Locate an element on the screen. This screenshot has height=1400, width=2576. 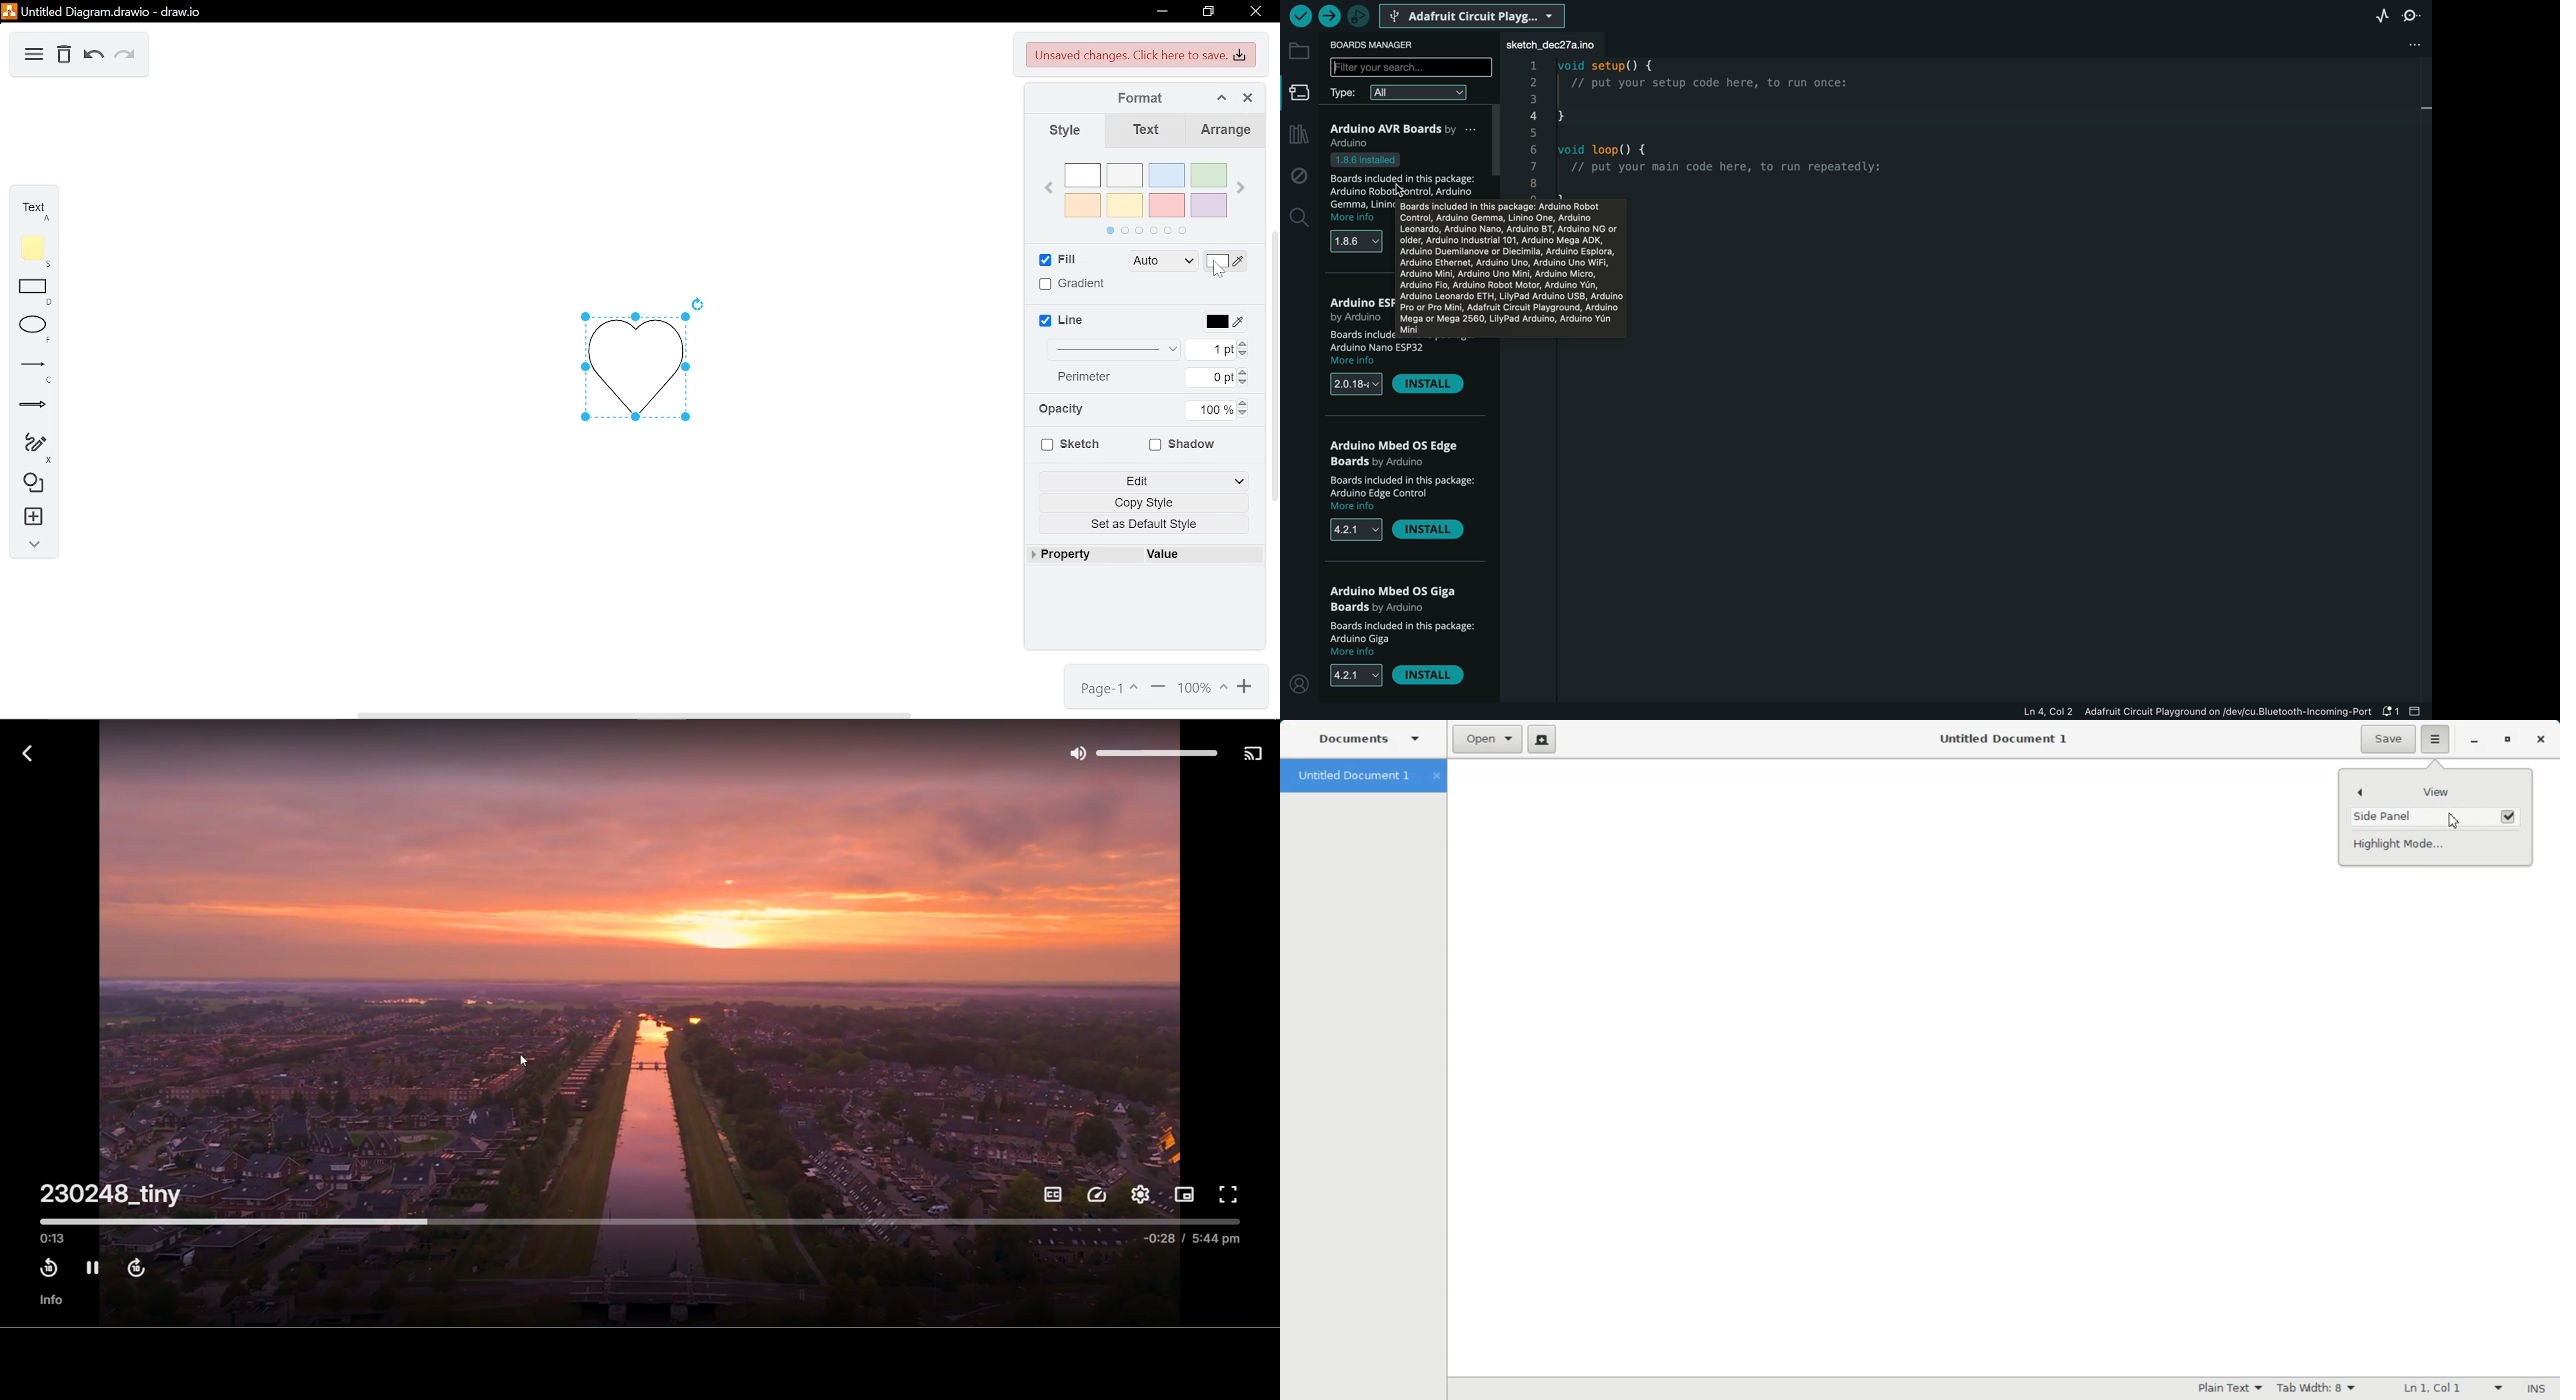
freehand is located at coordinates (32, 448).